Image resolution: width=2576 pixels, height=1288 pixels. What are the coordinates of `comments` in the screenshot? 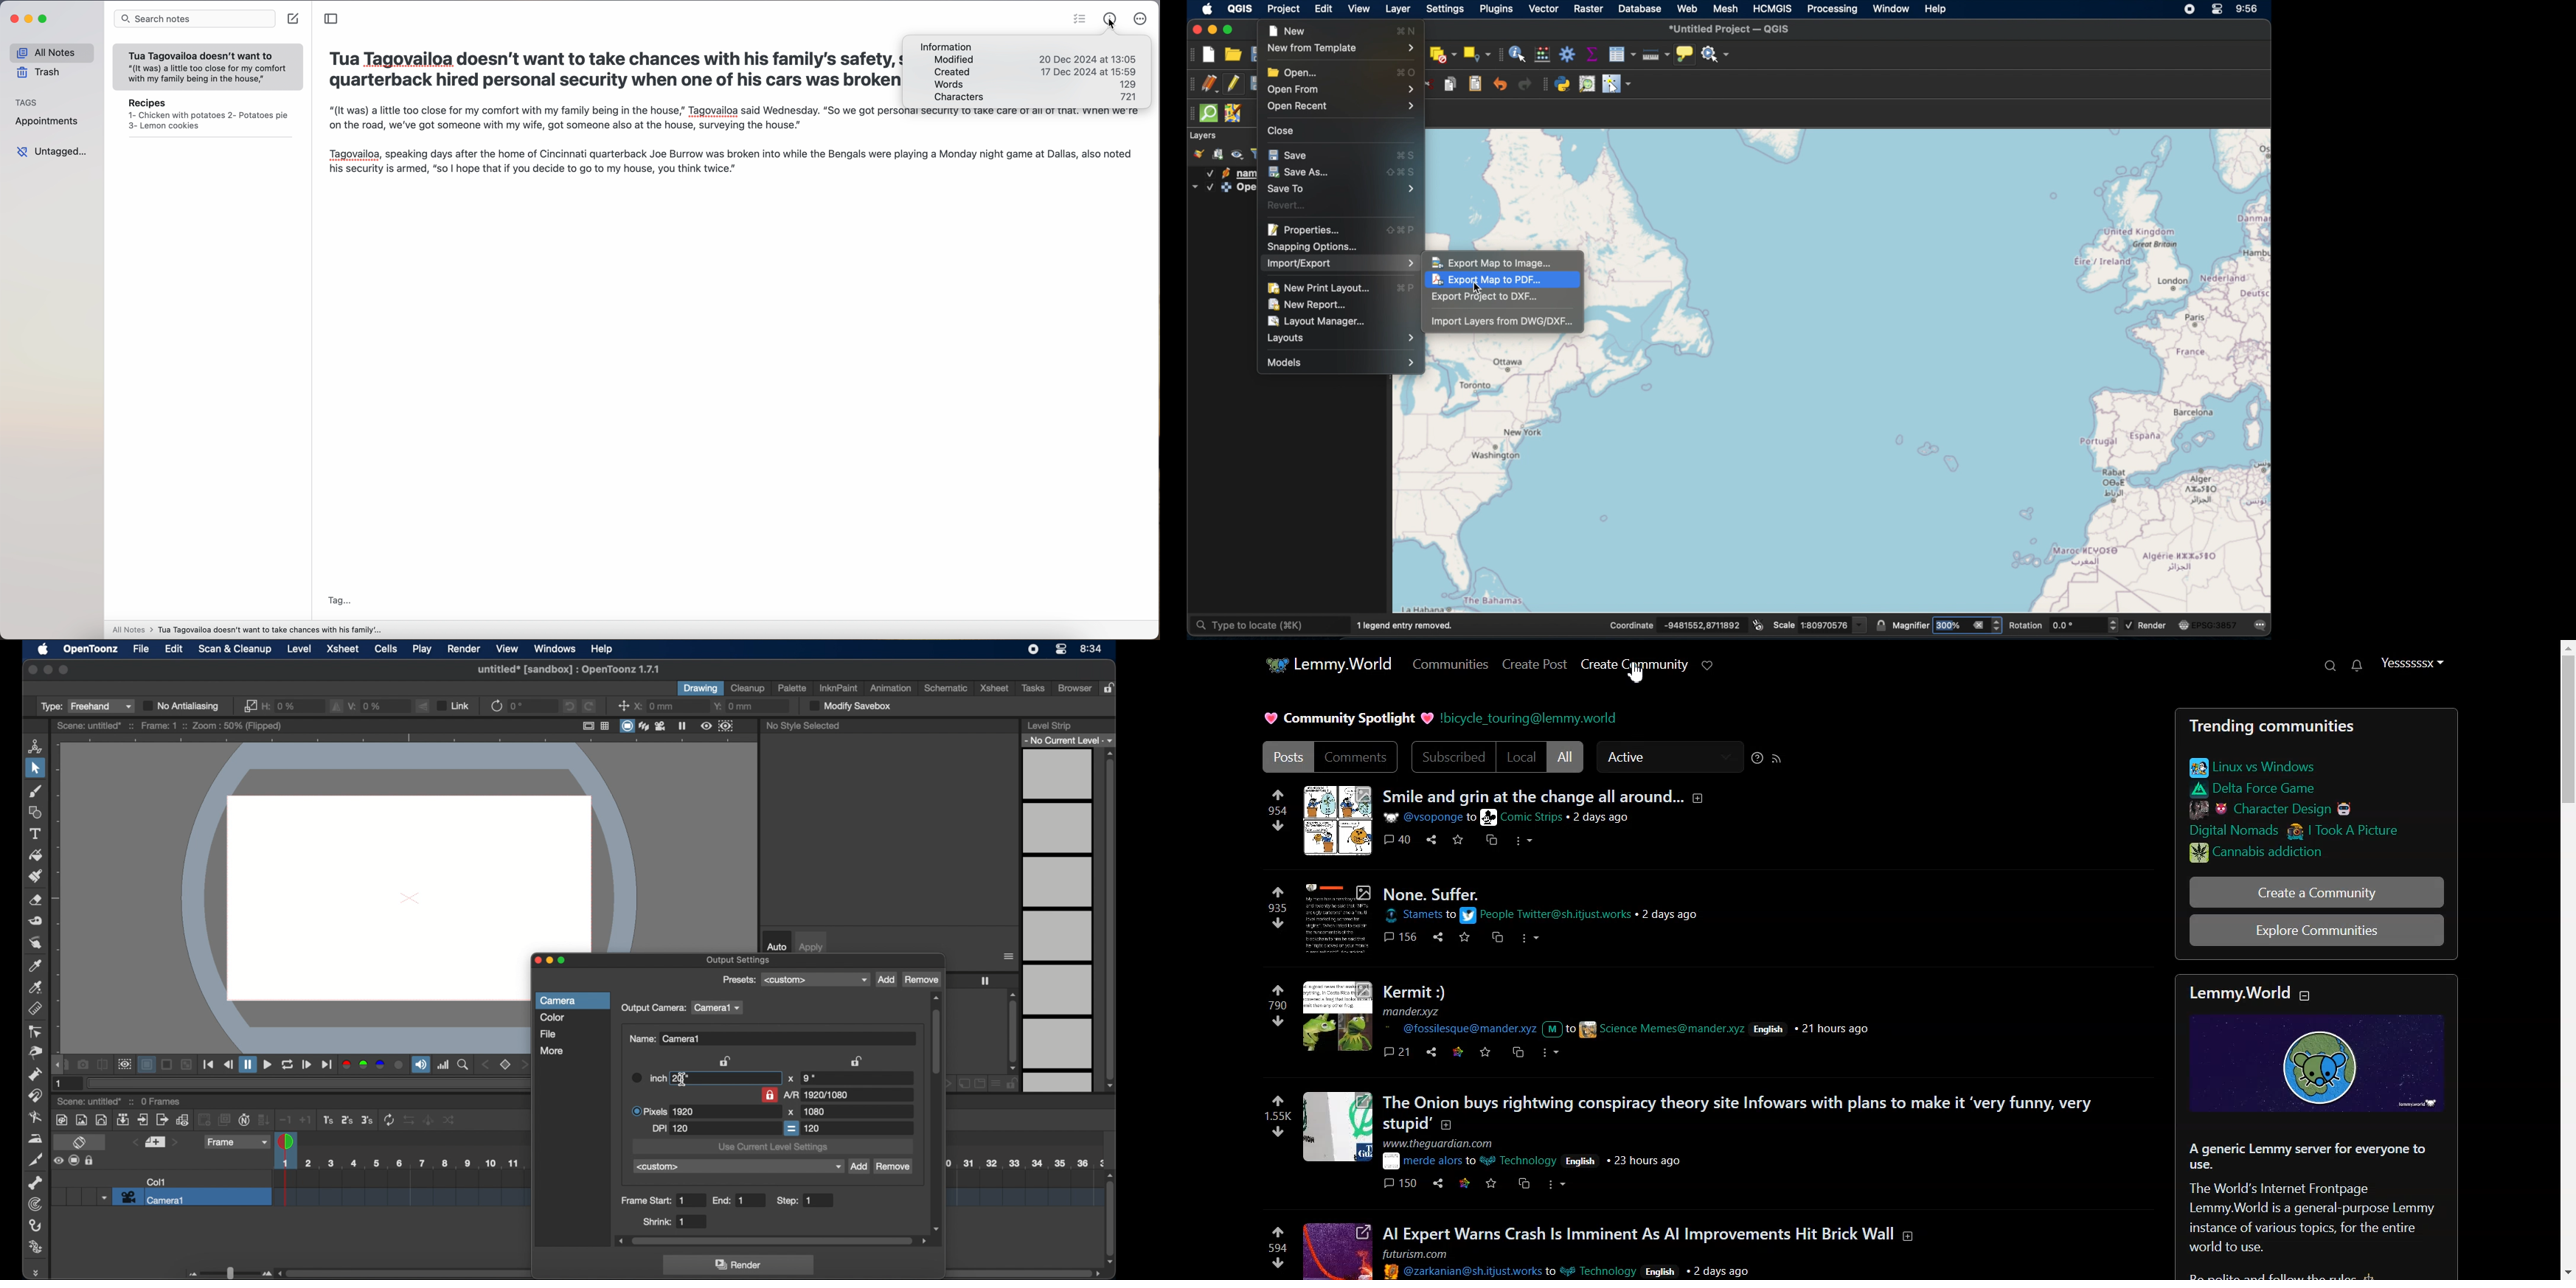 It's located at (1400, 1051).